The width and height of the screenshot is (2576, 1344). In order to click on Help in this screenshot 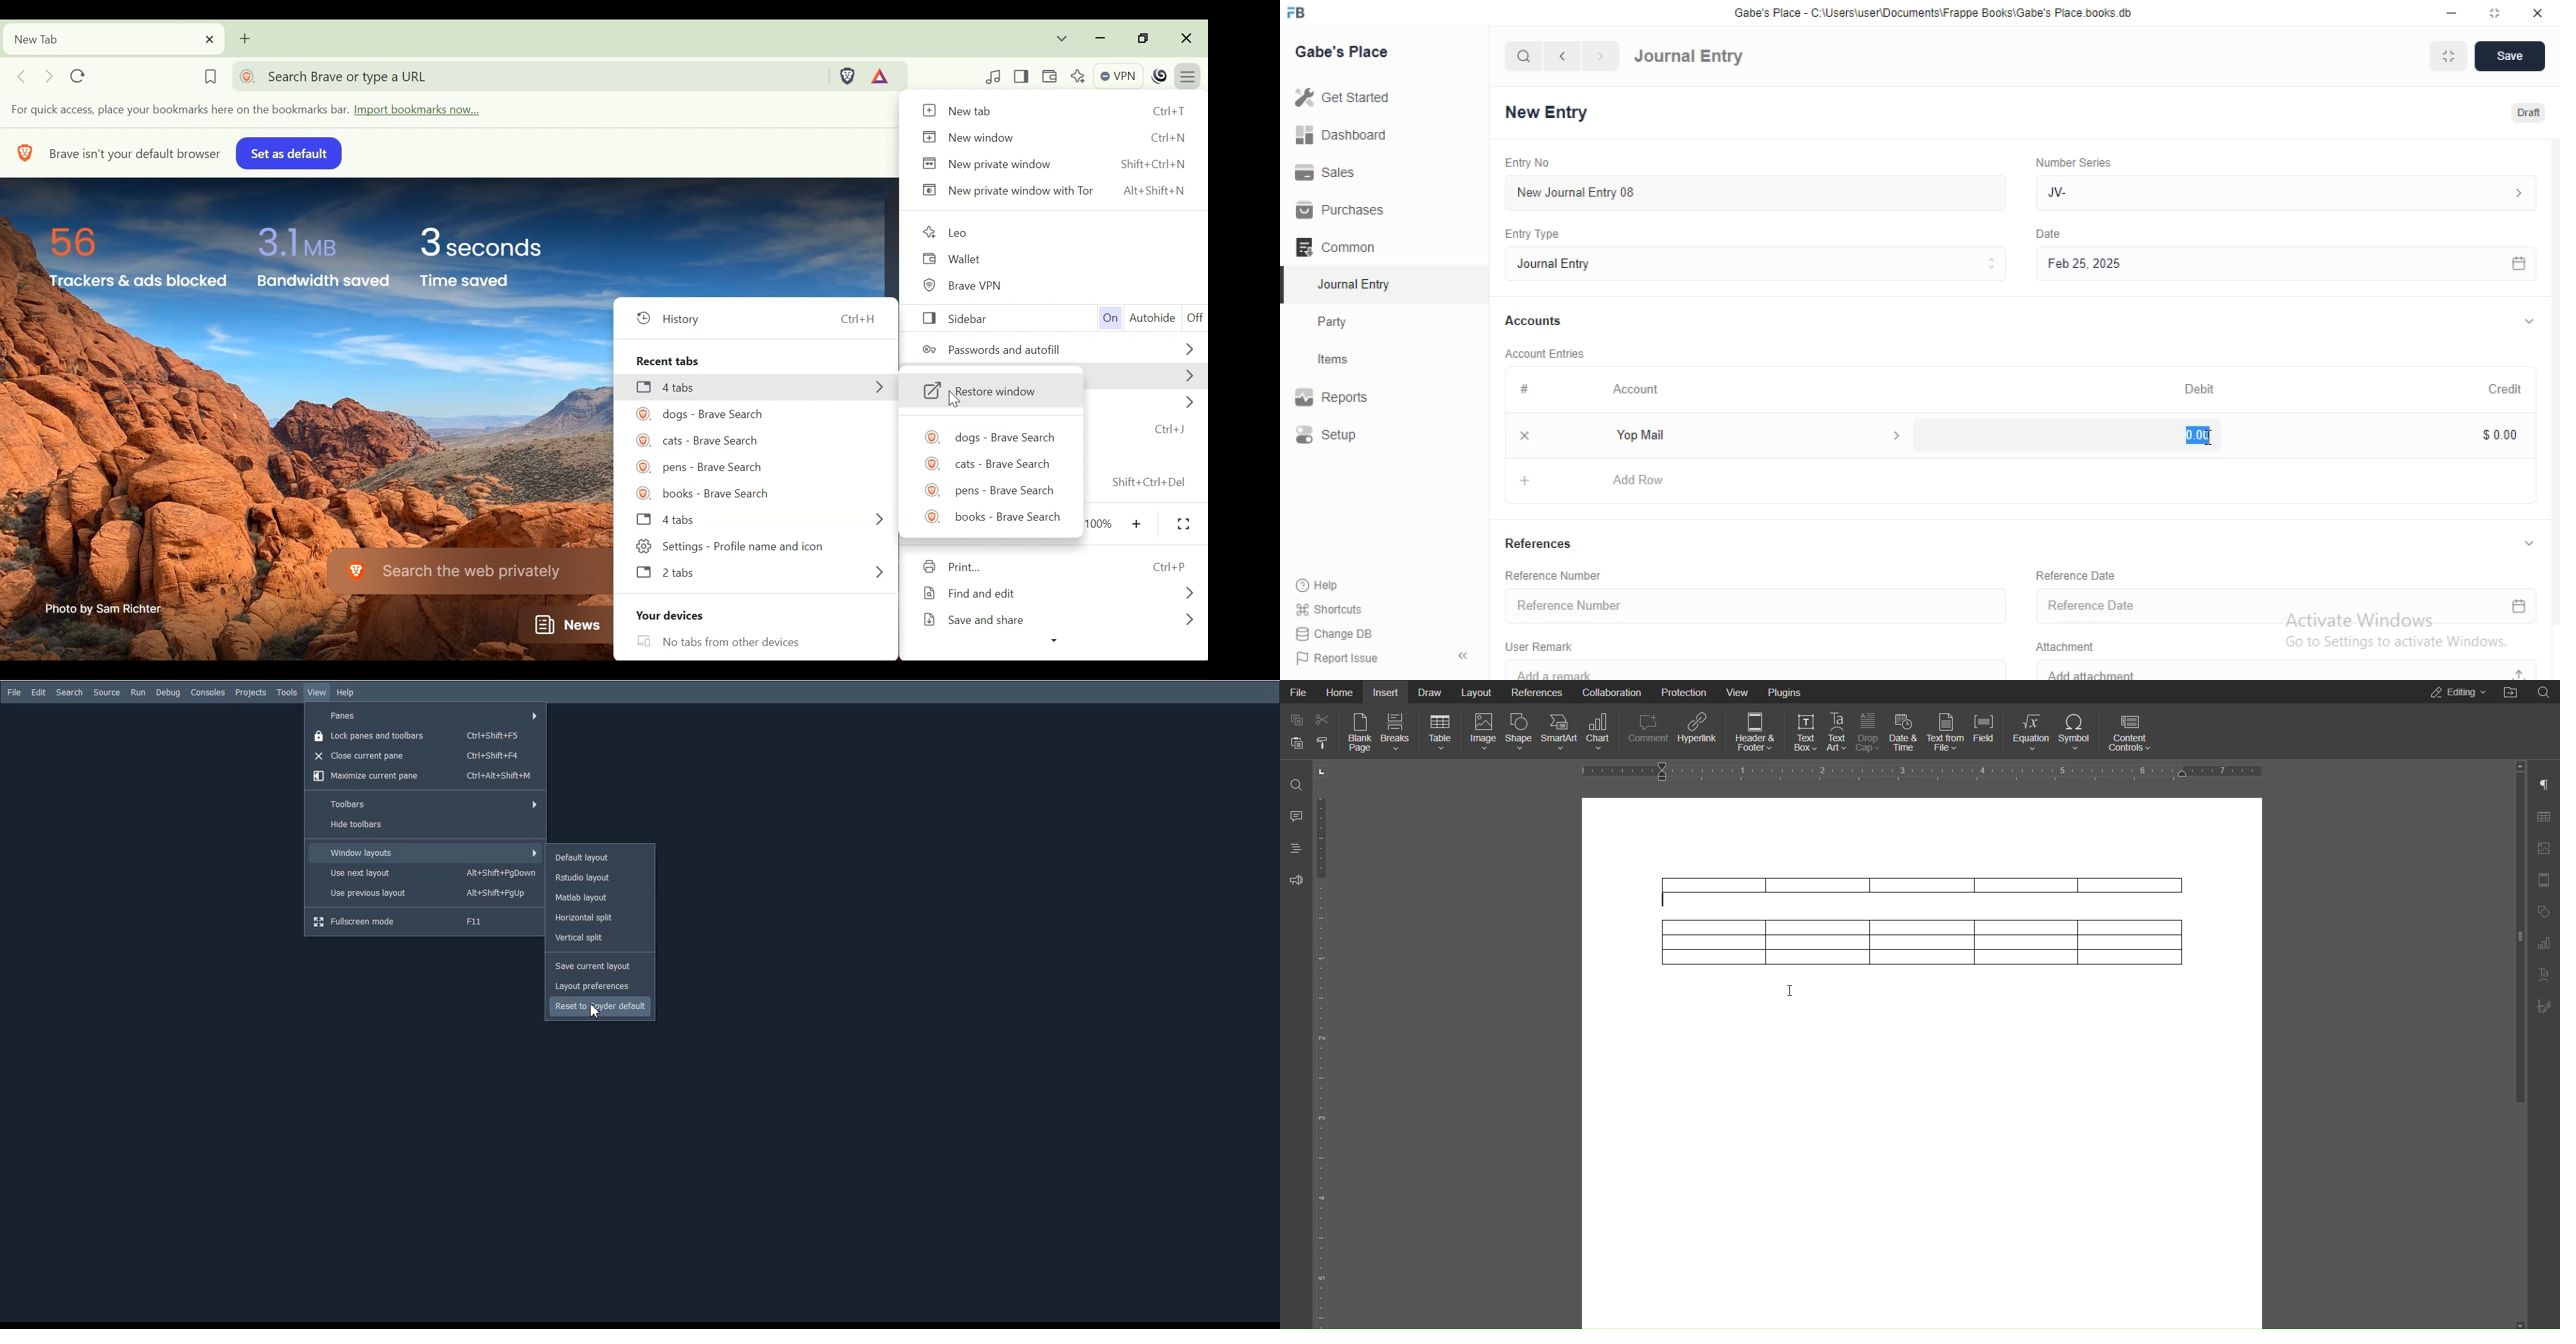, I will do `click(345, 692)`.